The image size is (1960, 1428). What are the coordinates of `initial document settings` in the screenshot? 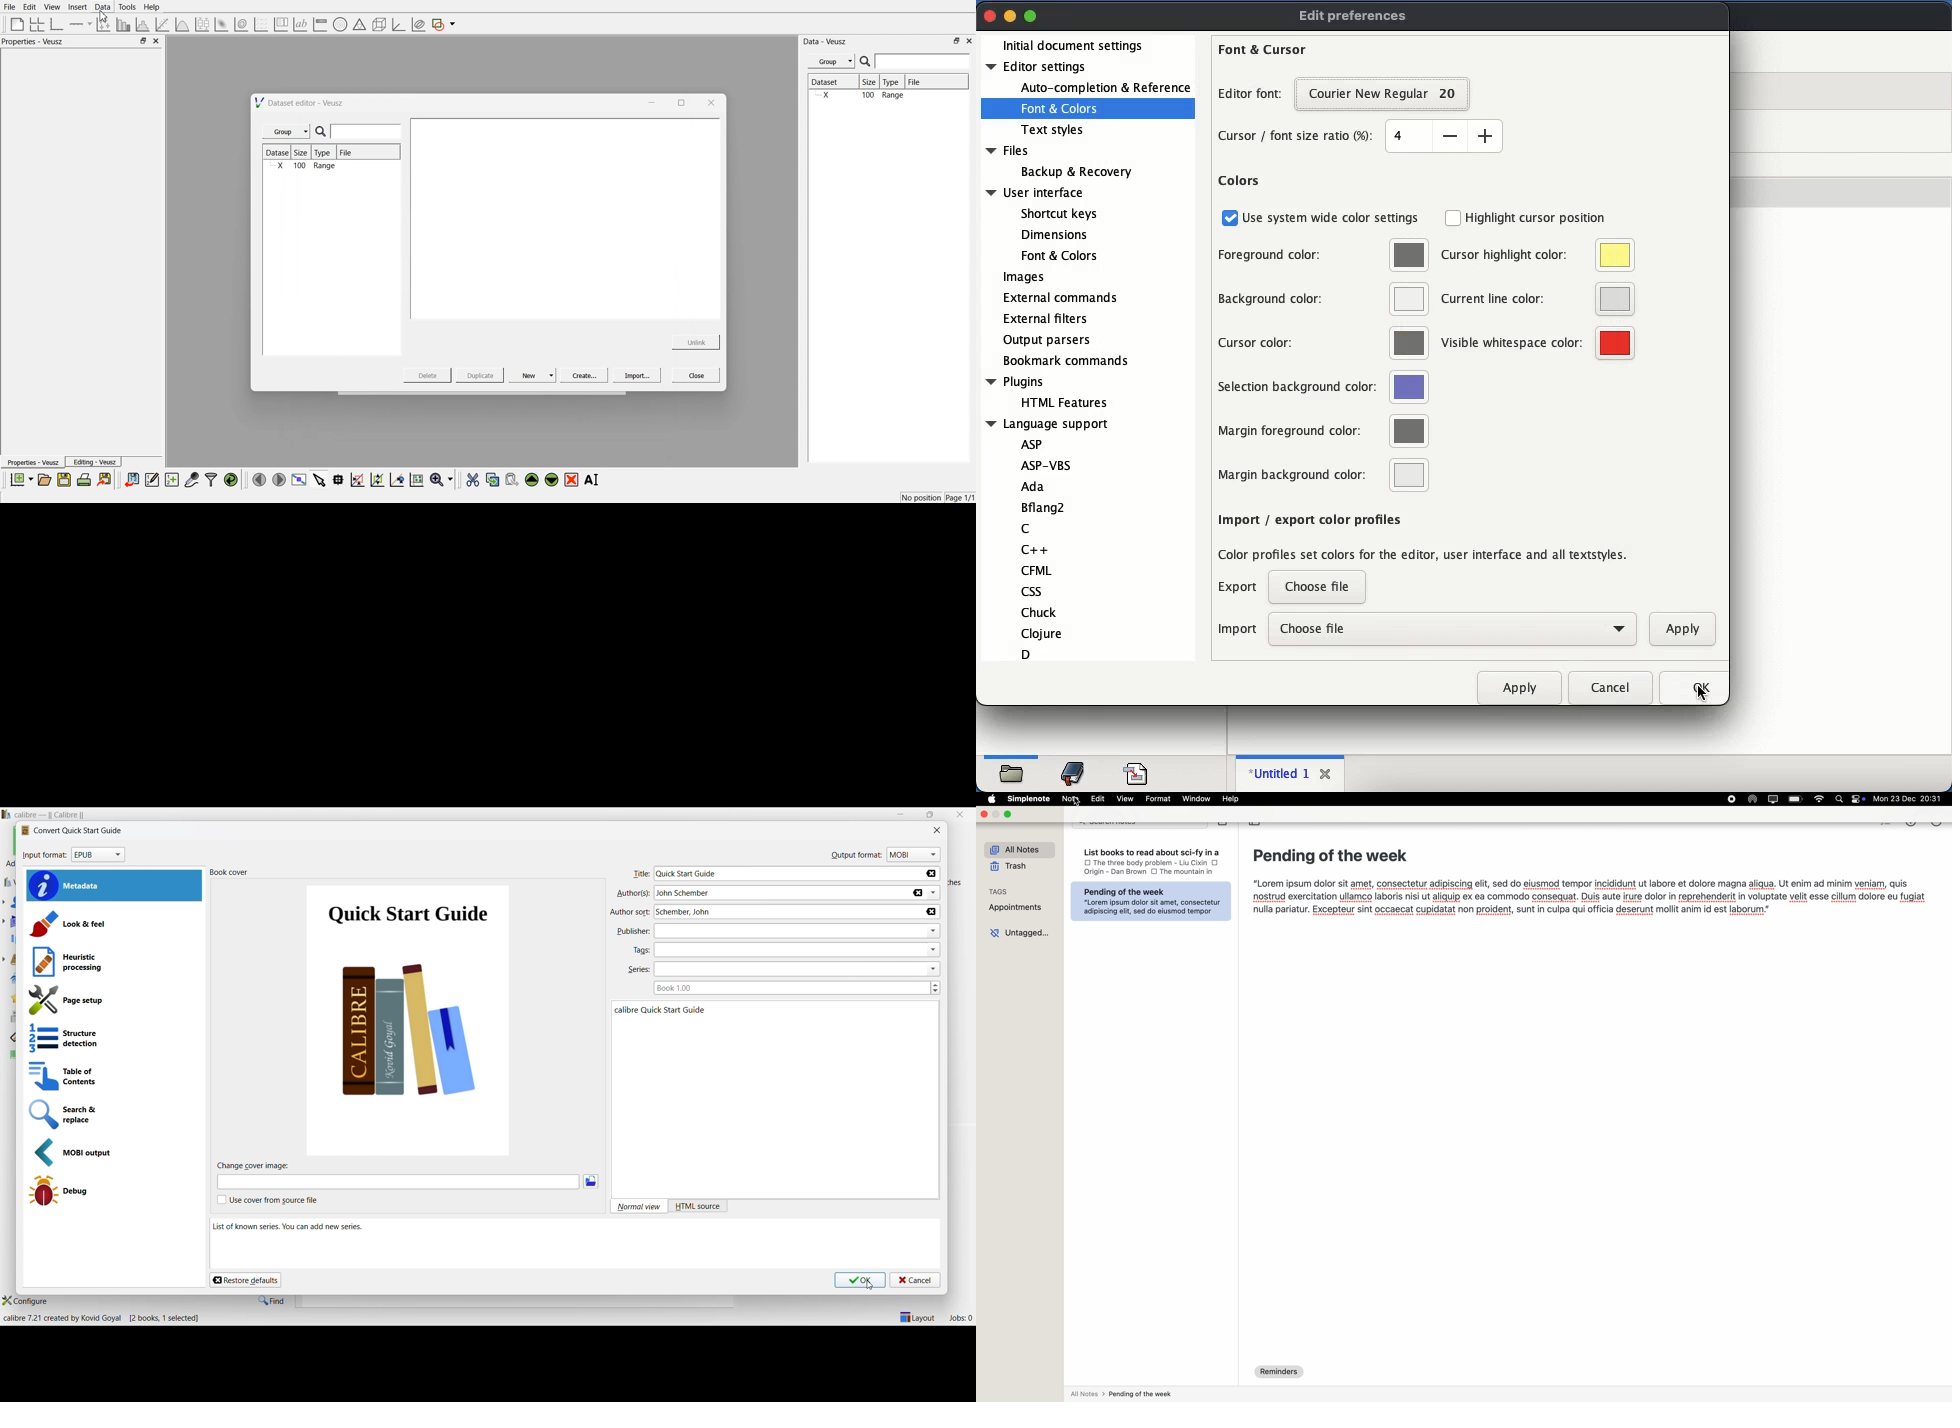 It's located at (1074, 45).